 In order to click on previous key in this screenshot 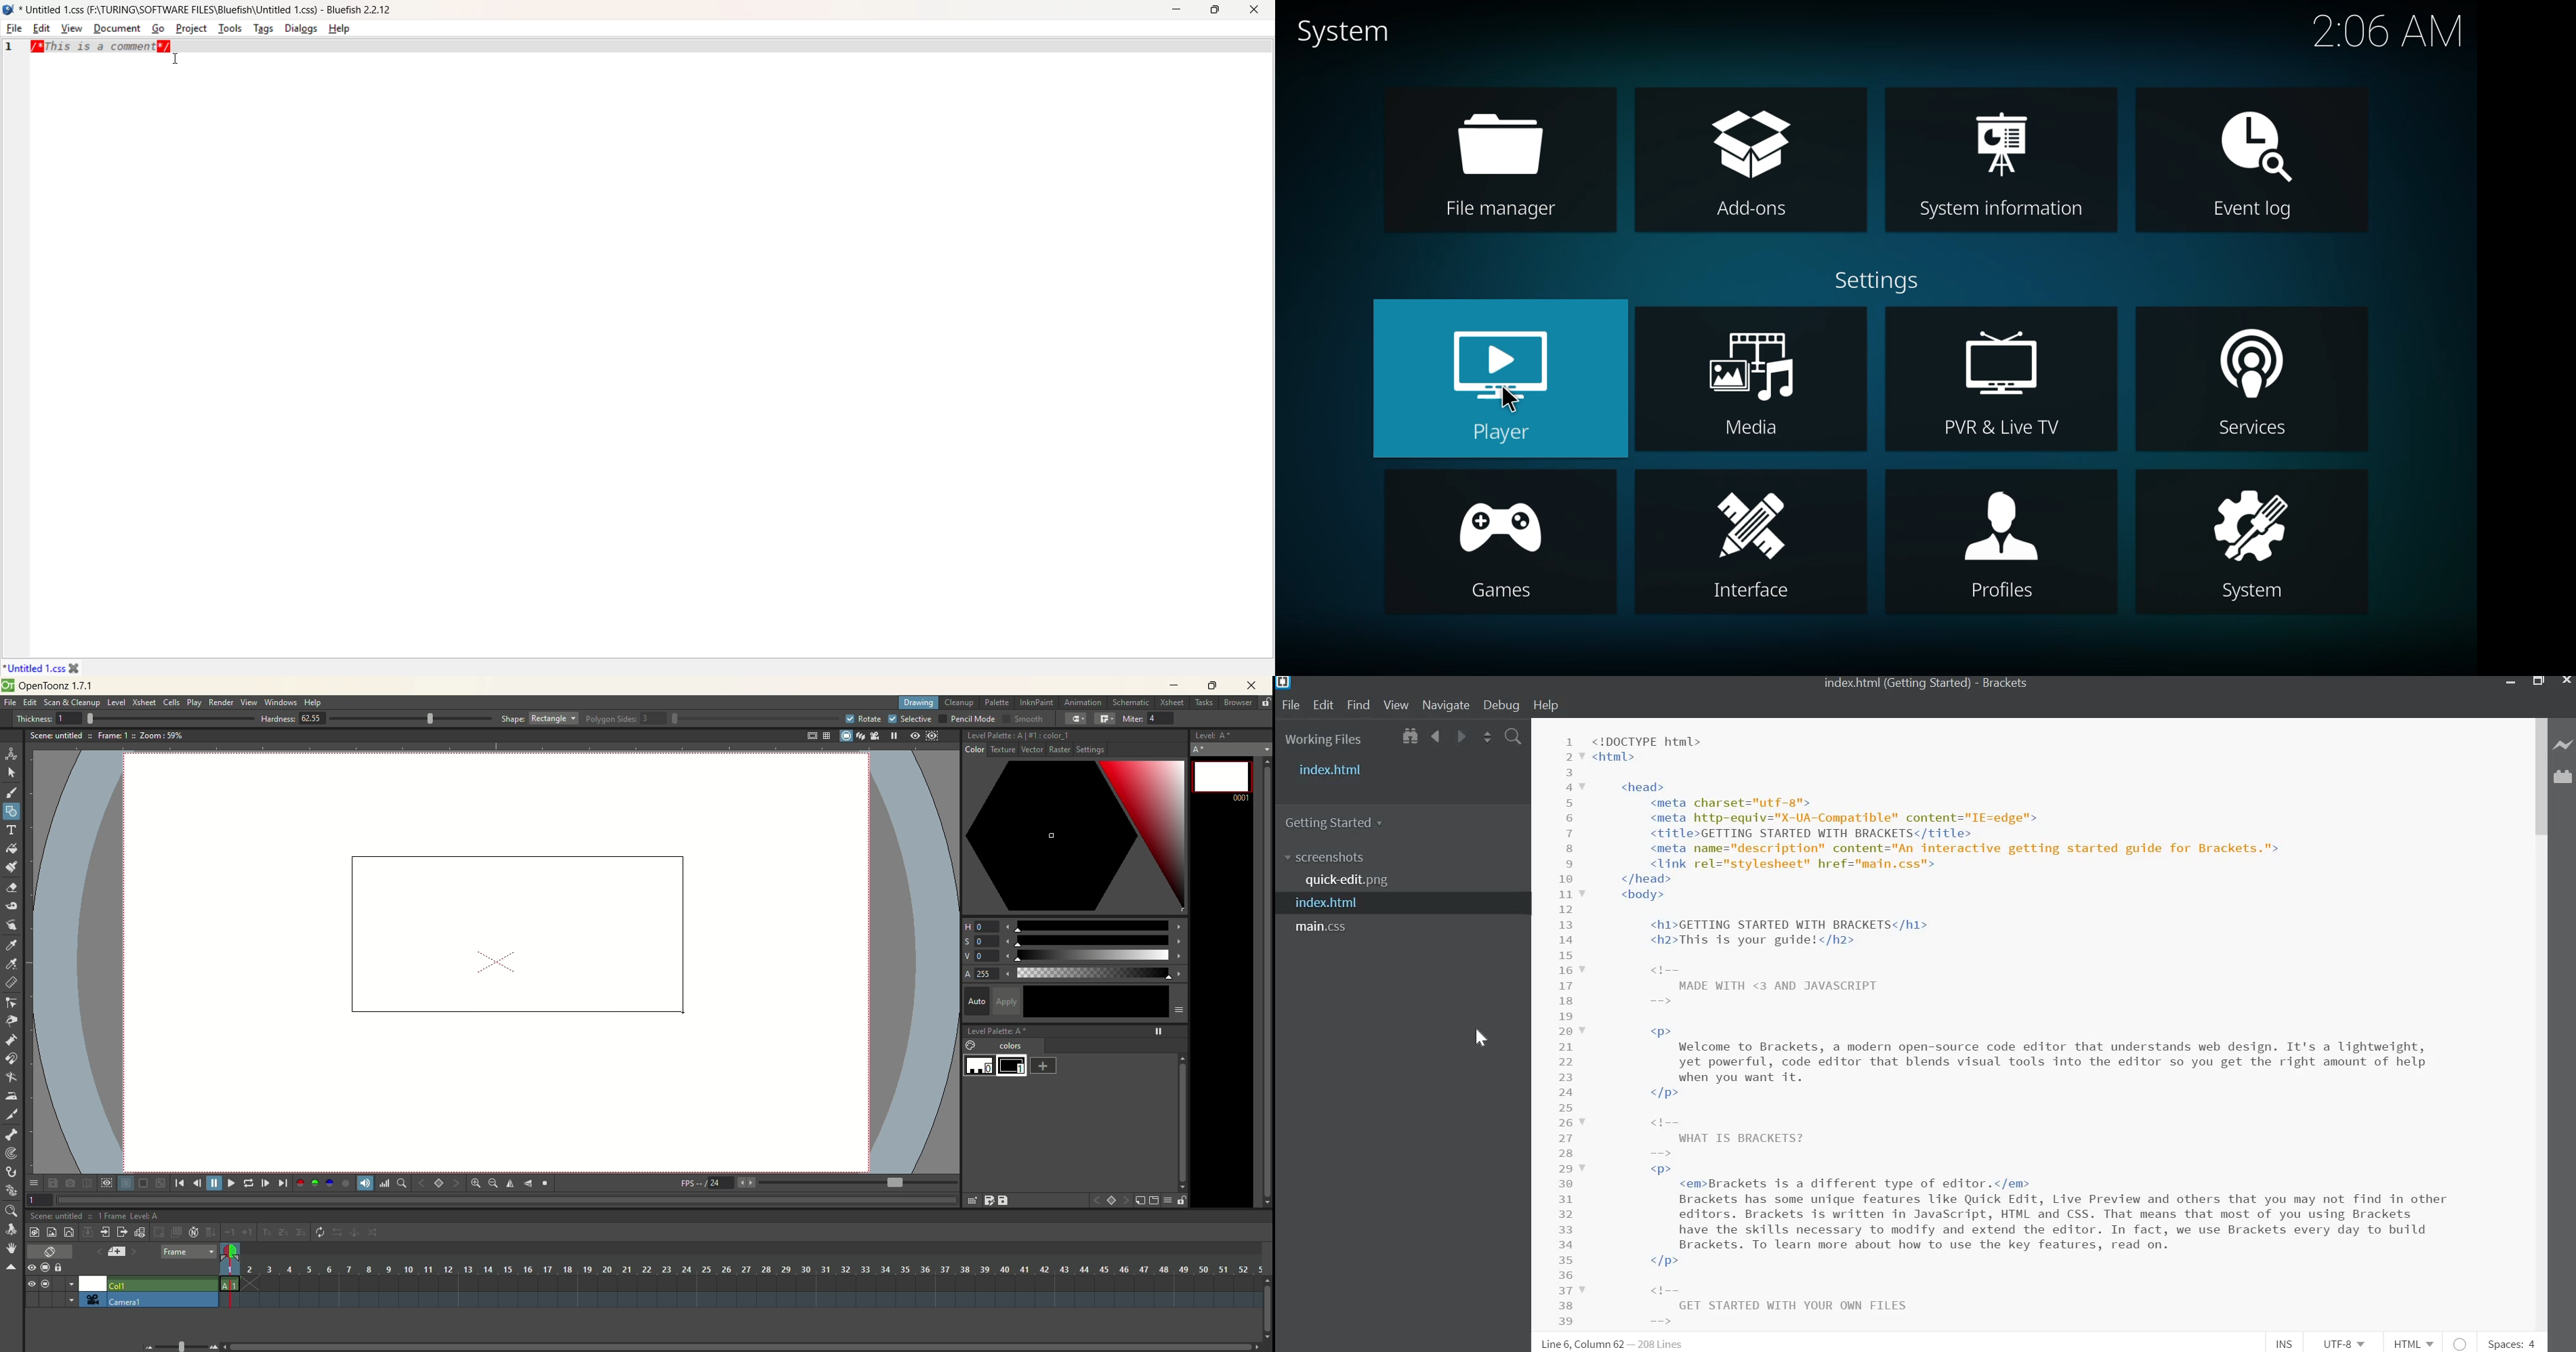, I will do `click(422, 1183)`.